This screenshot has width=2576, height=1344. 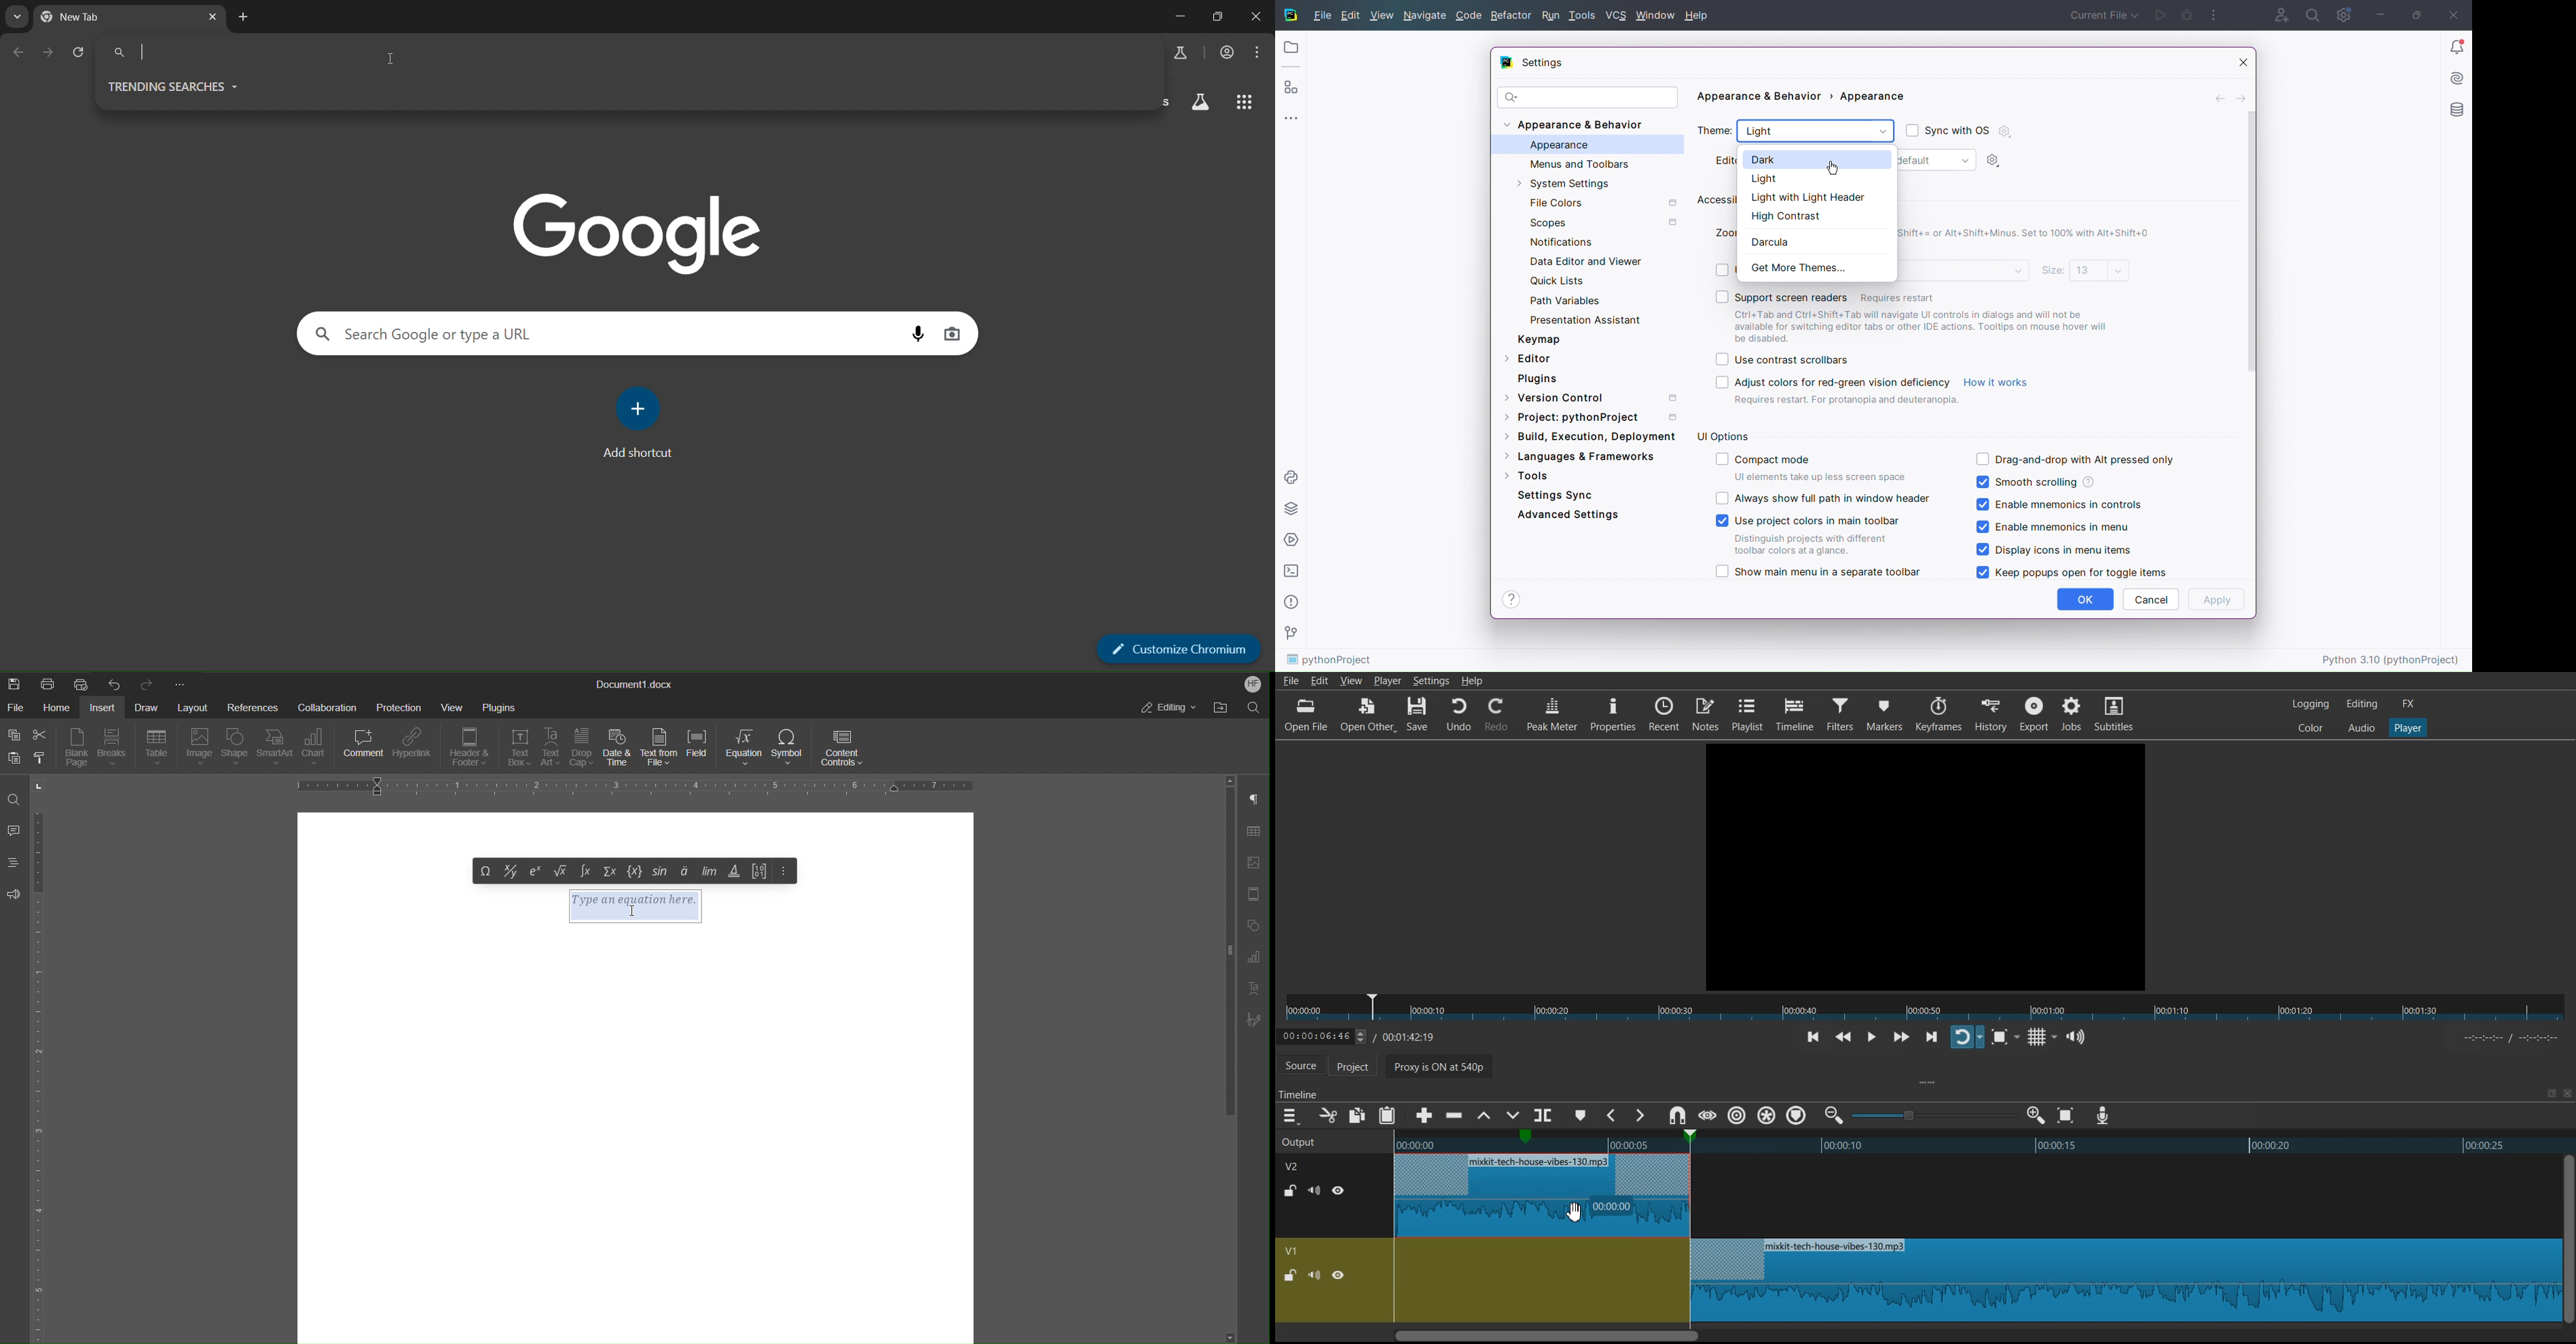 What do you see at coordinates (1299, 1165) in the screenshot?
I see `V2` at bounding box center [1299, 1165].